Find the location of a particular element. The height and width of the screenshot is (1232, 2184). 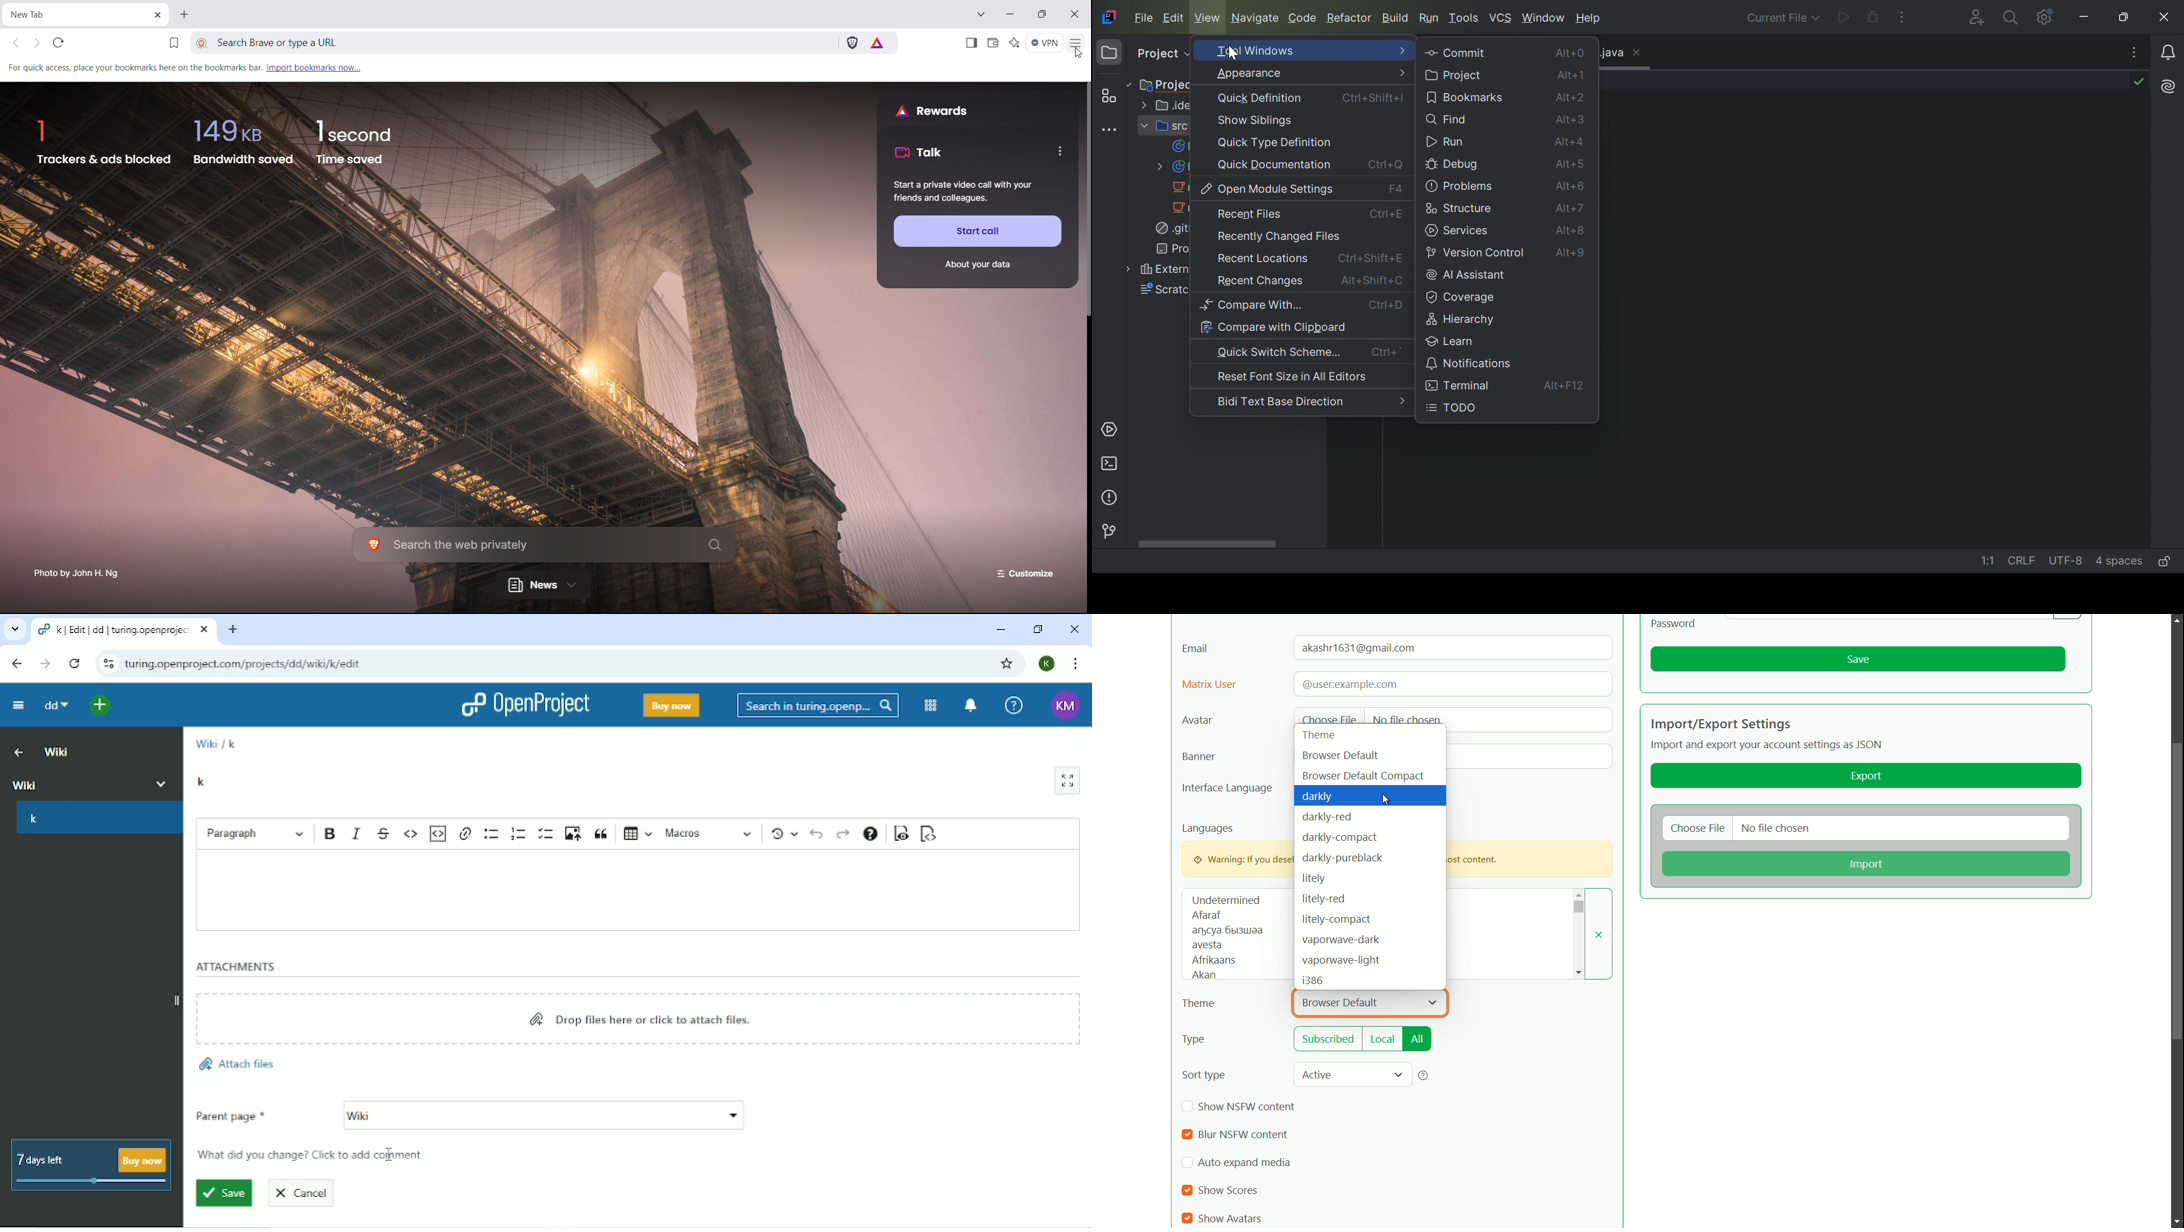

email is located at coordinates (1195, 648).